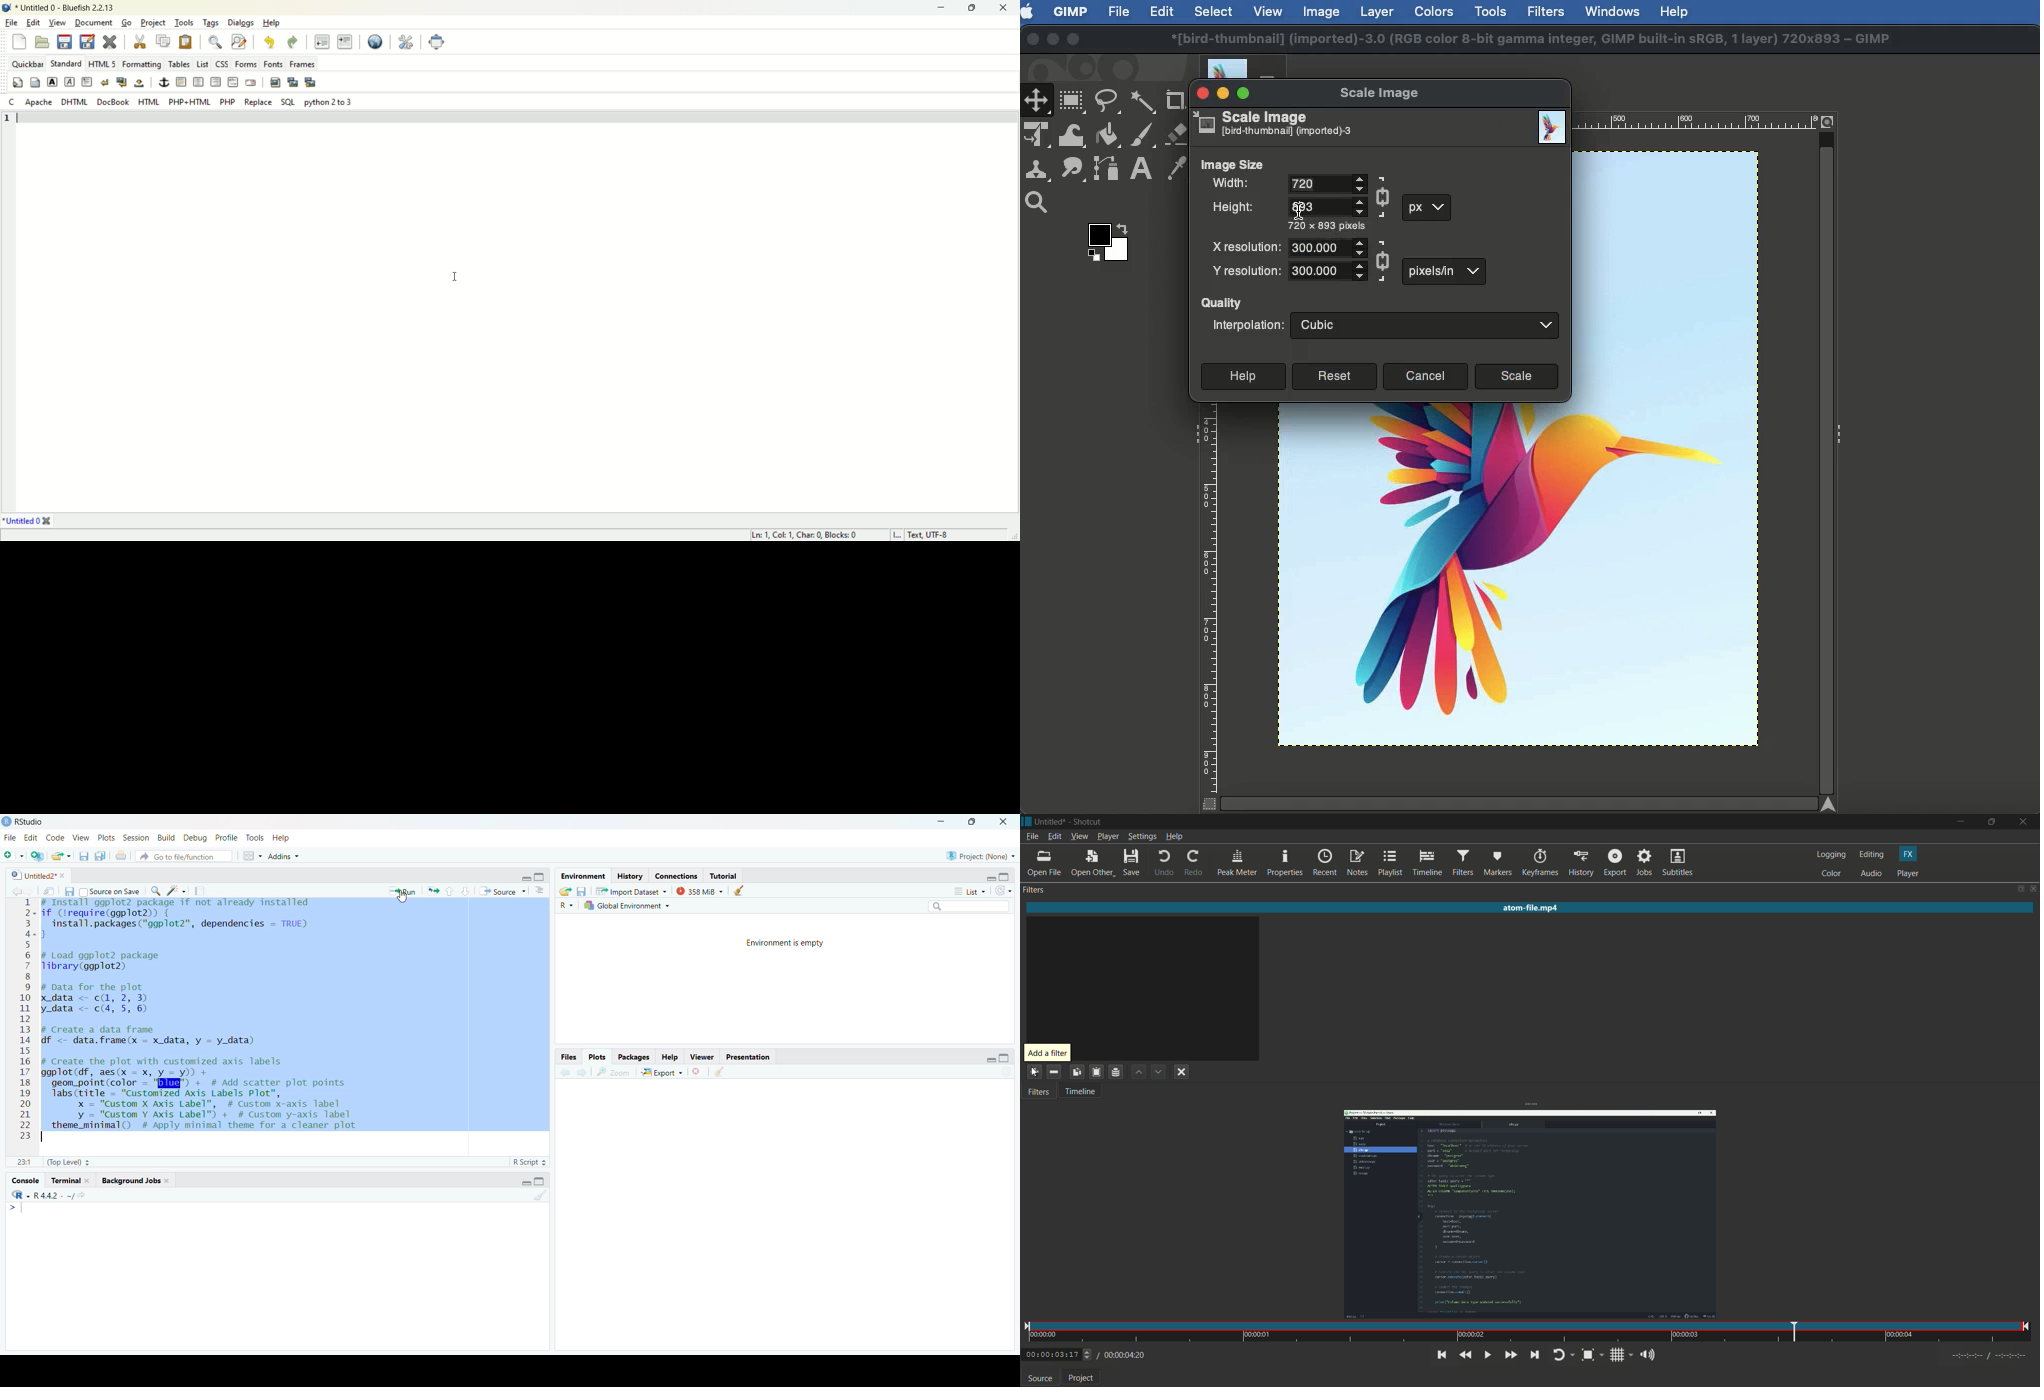 This screenshot has height=1400, width=2044. Describe the element at coordinates (499, 892) in the screenshot. I see `Source` at that location.